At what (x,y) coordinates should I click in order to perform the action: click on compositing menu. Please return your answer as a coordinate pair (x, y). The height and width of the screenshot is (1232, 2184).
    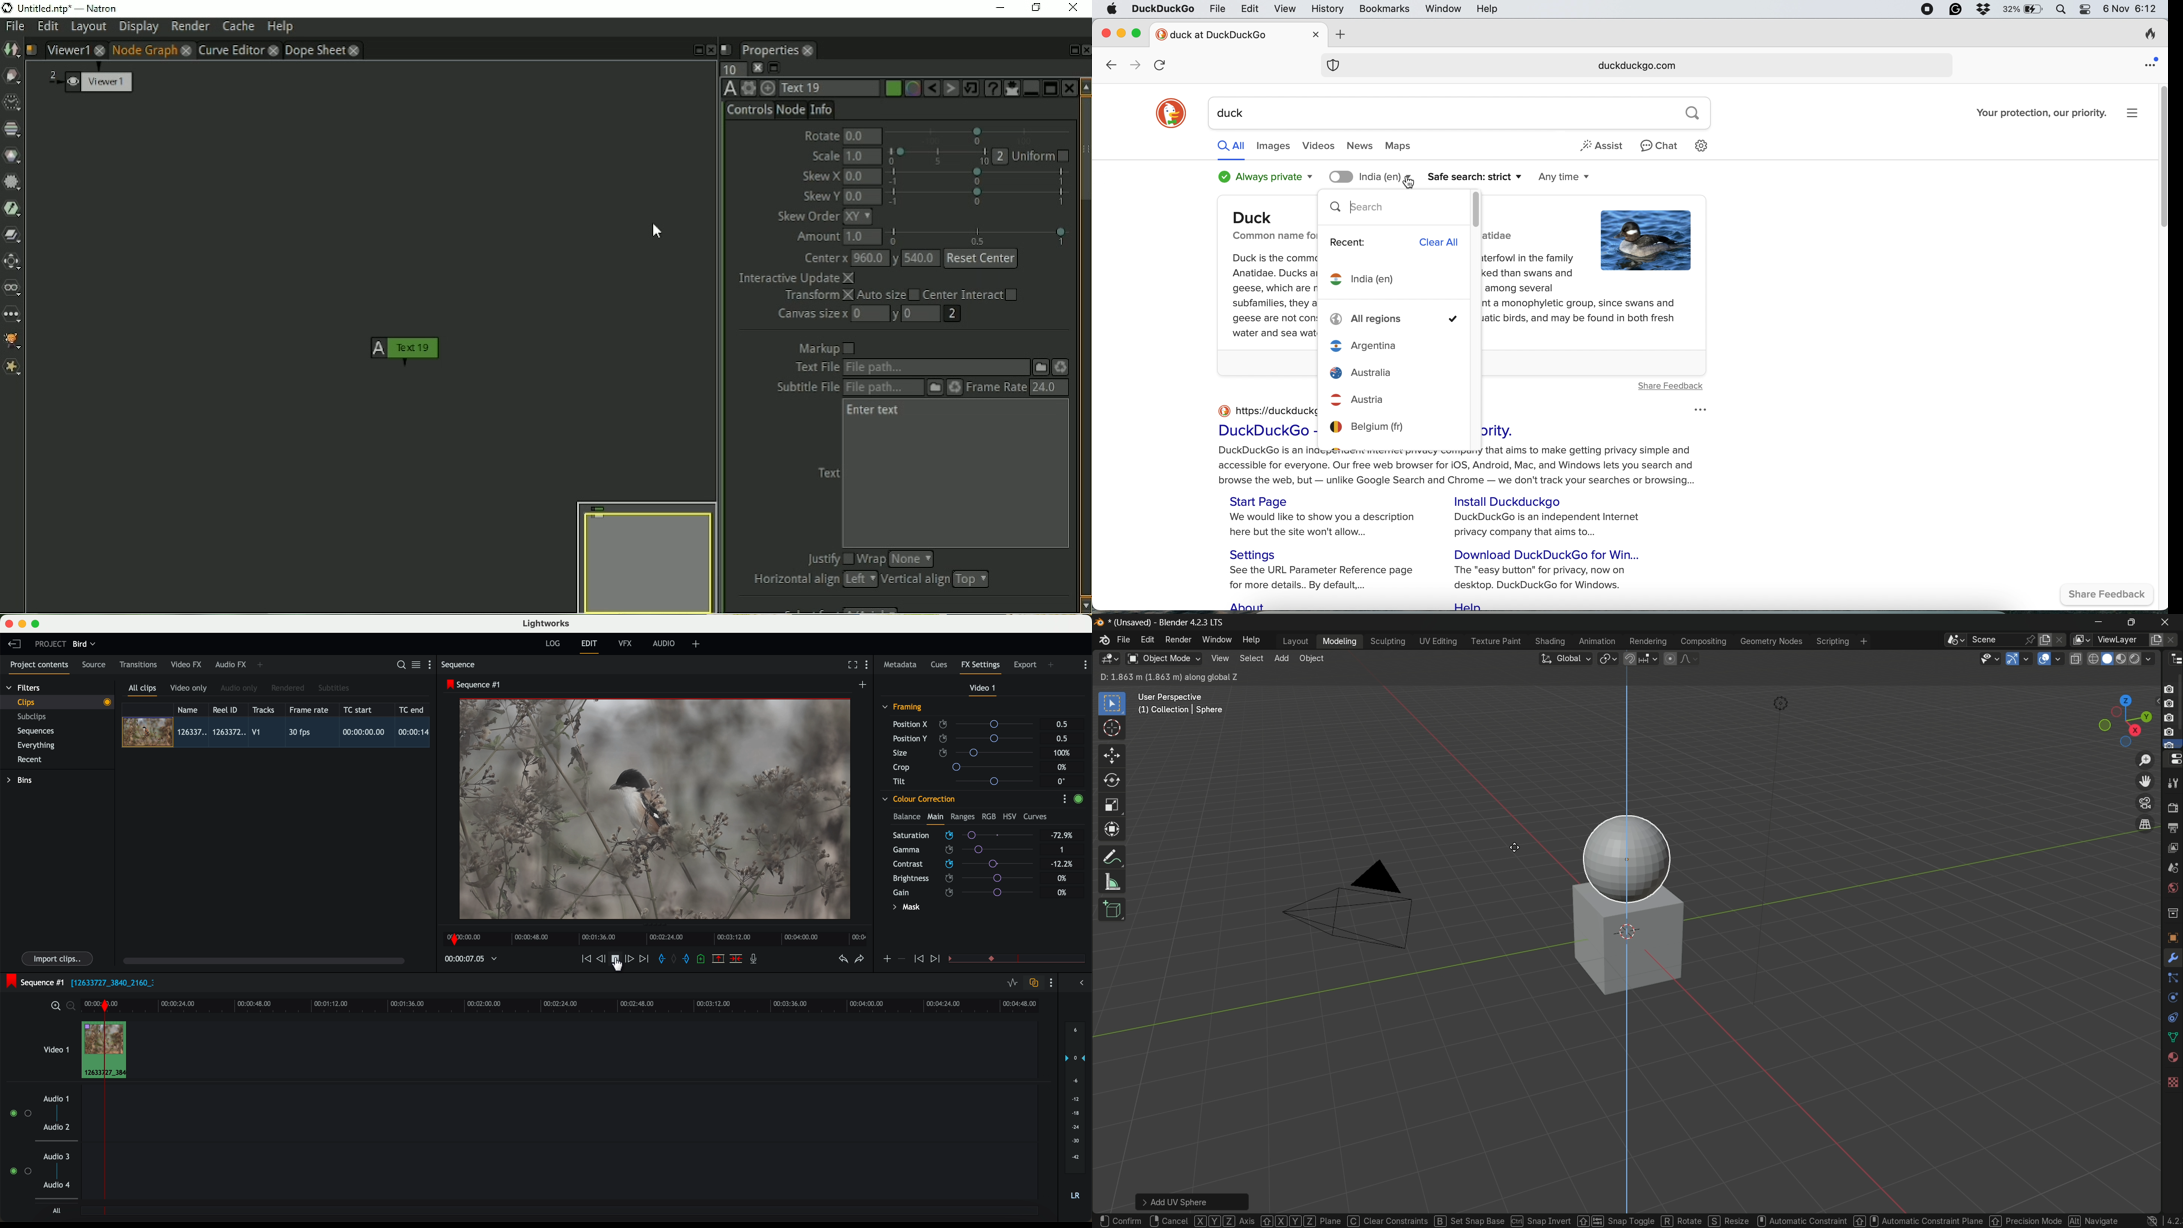
    Looking at the image, I should click on (1702, 641).